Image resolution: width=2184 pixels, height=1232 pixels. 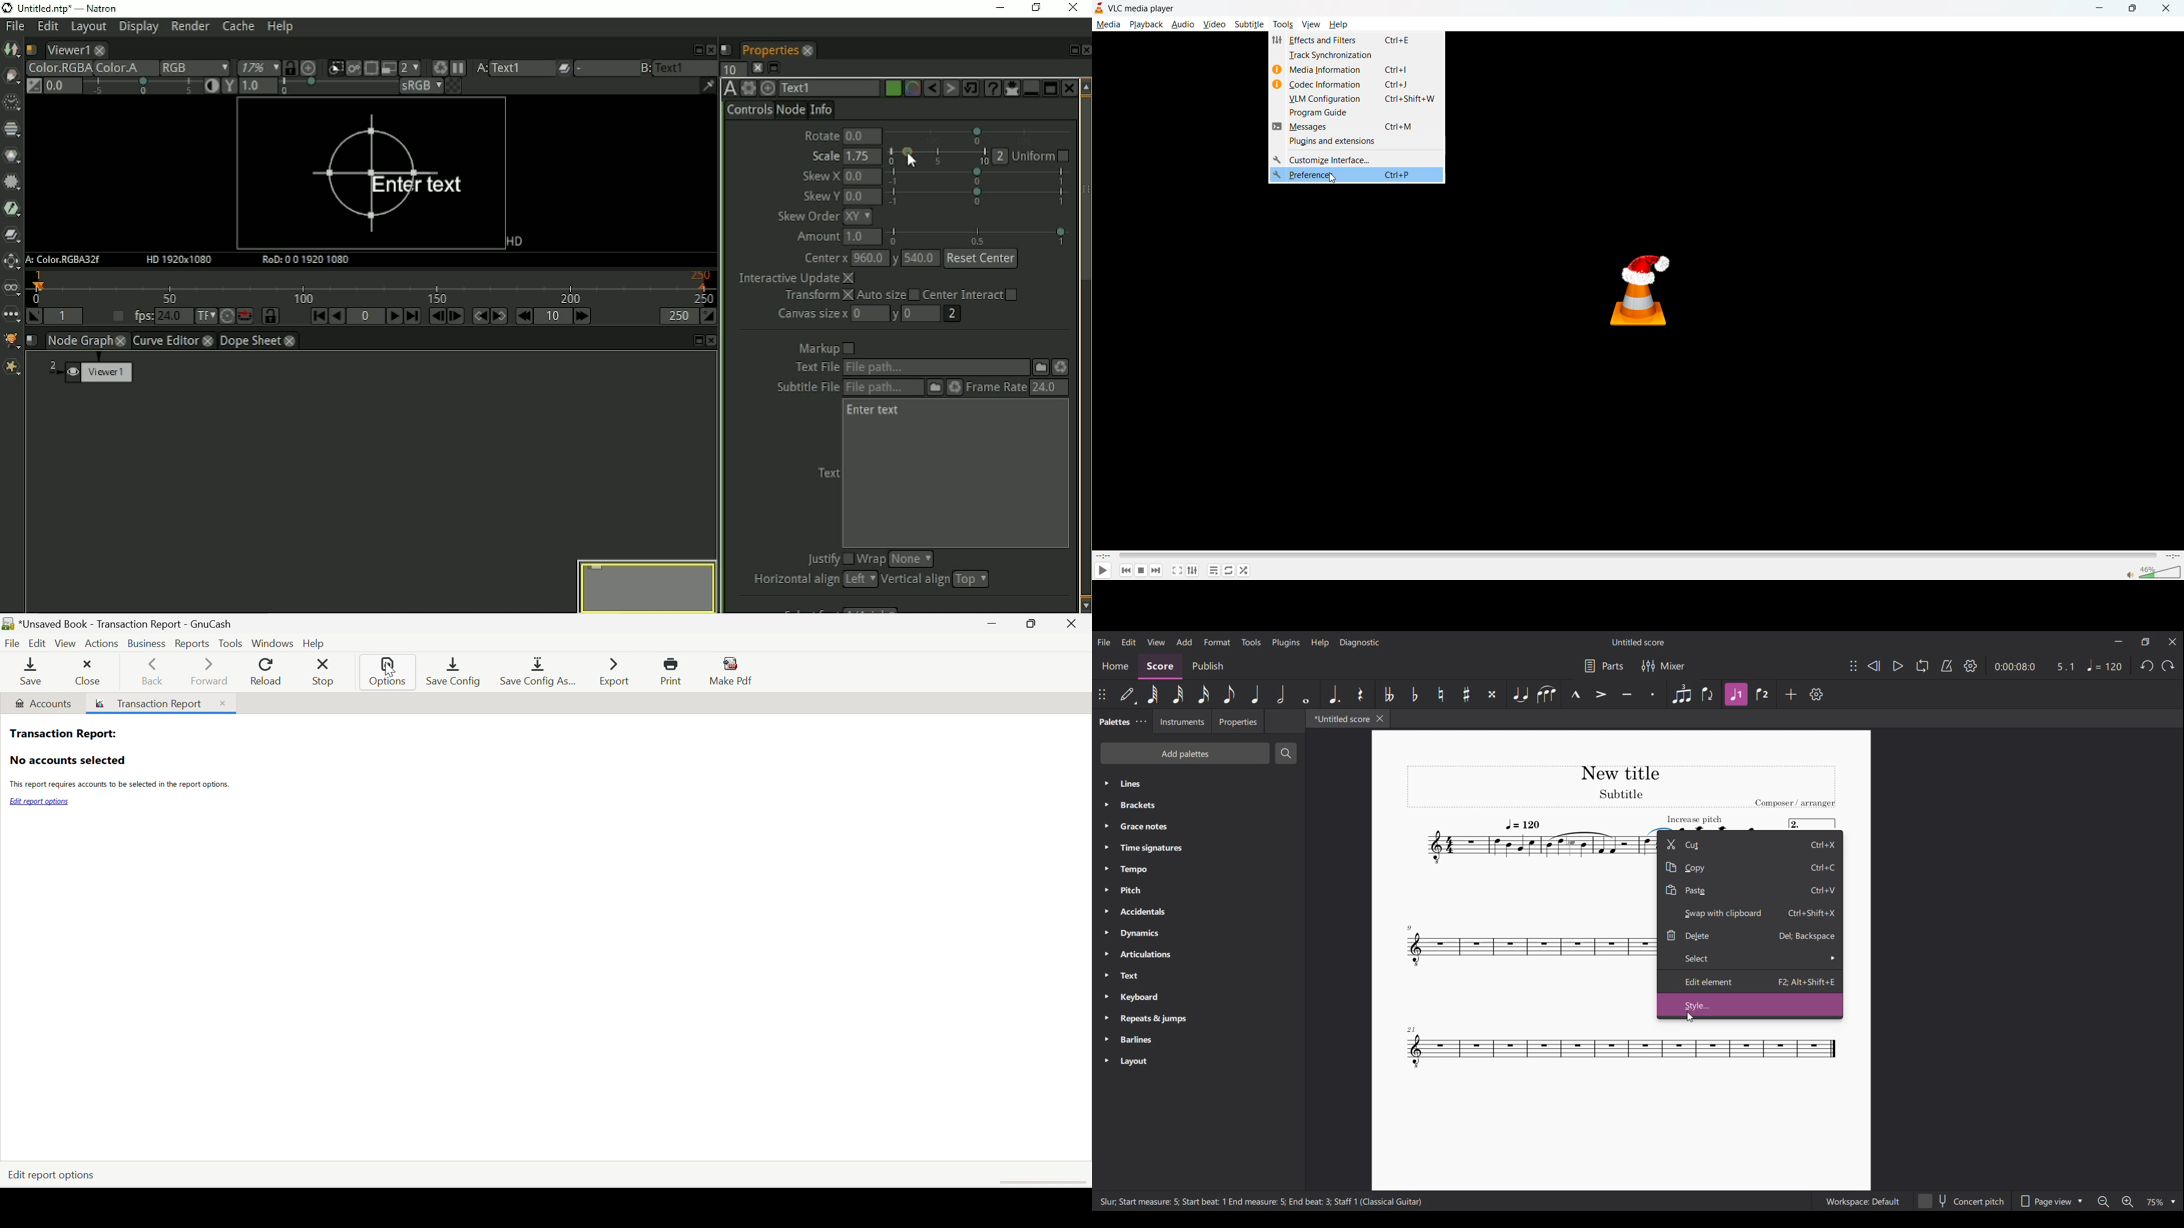 I want to click on Actions, so click(x=102, y=642).